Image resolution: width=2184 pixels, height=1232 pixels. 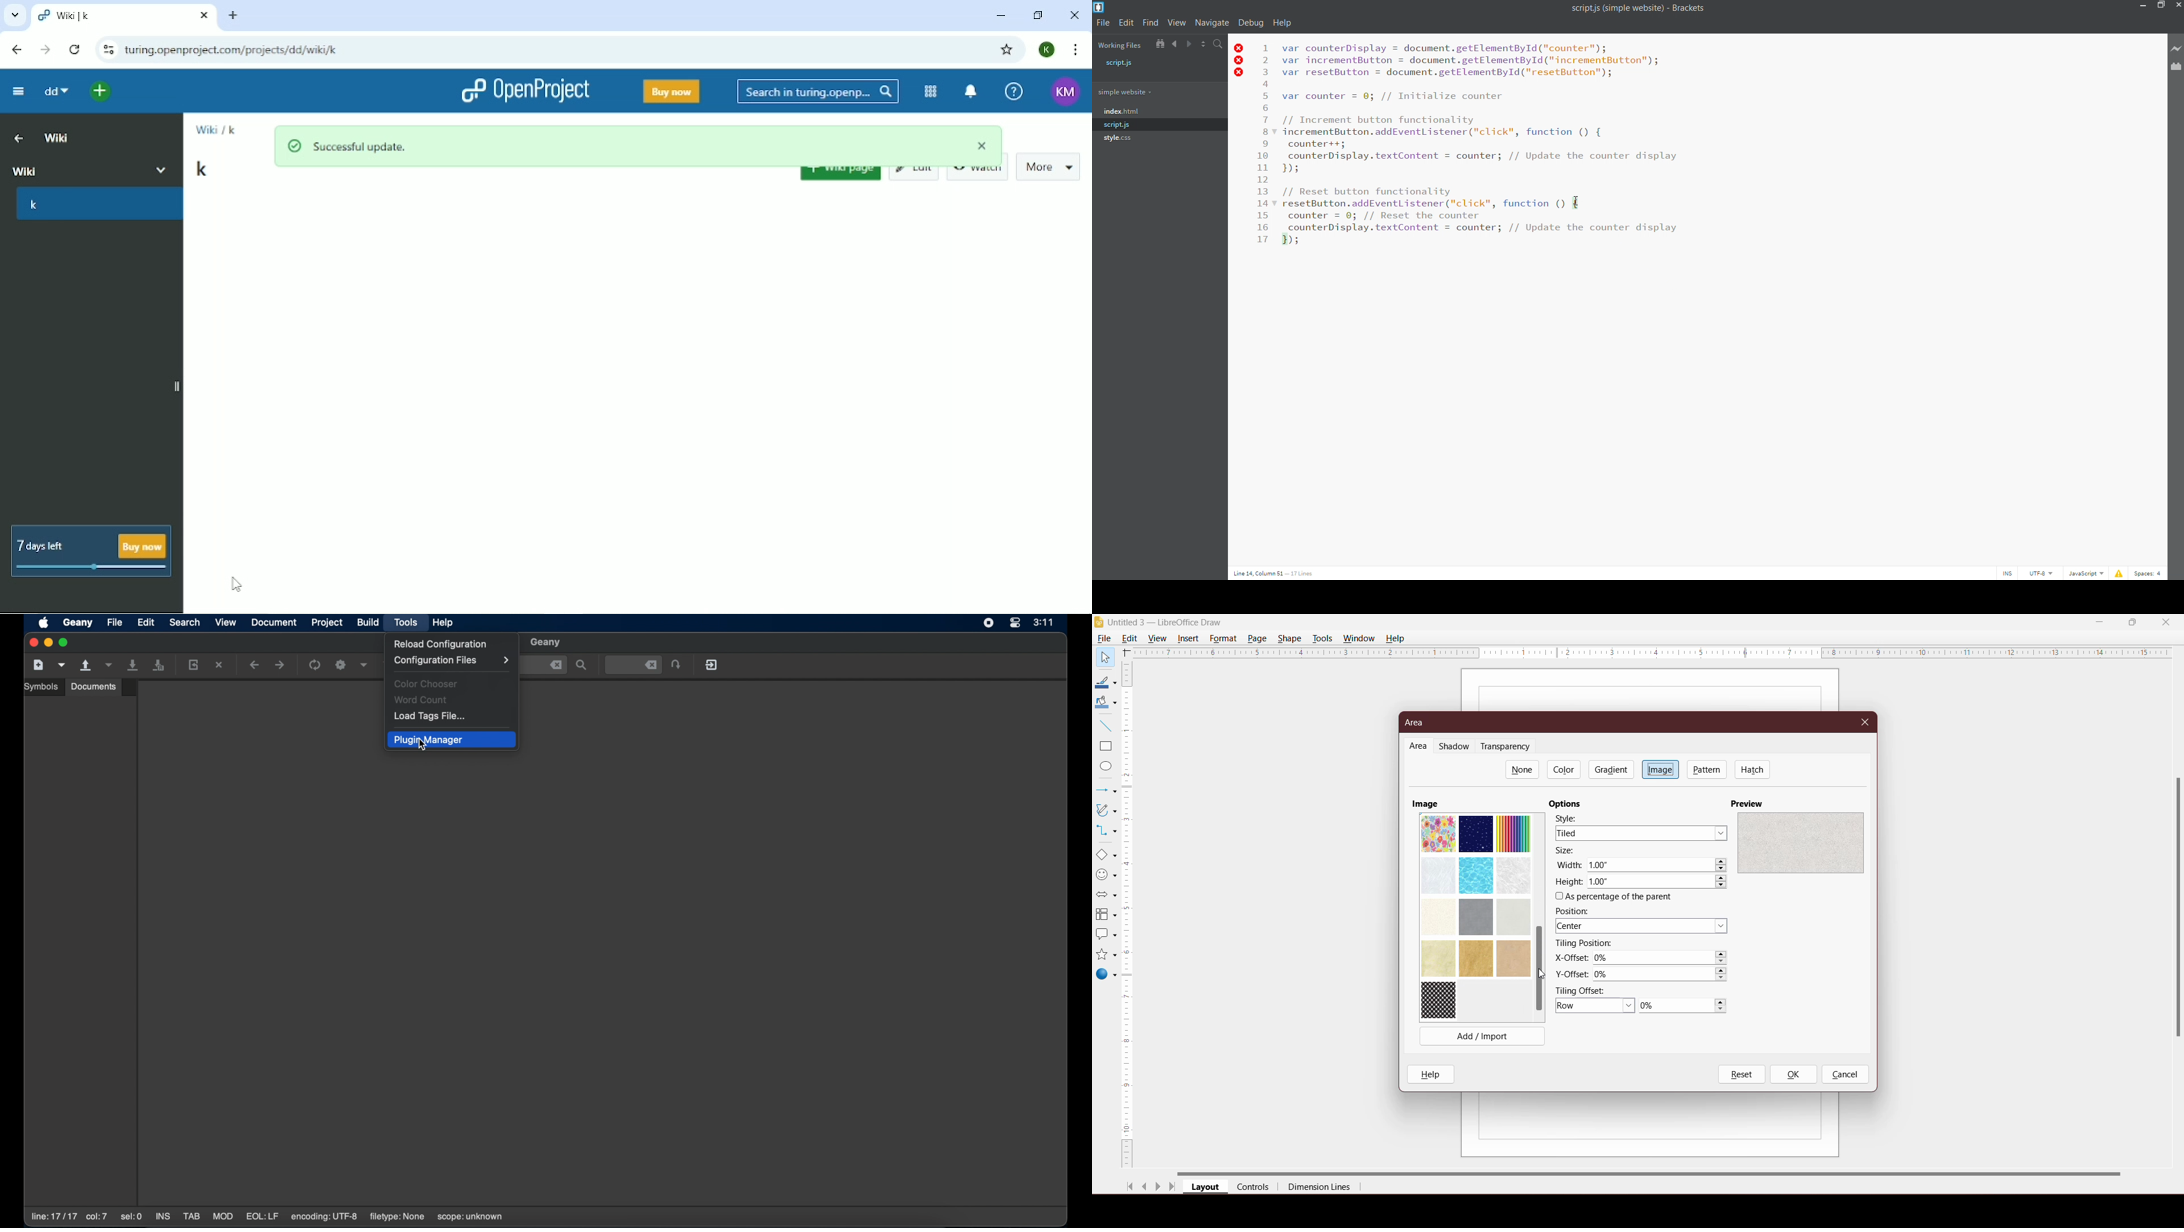 What do you see at coordinates (1639, 11) in the screenshot?
I see `scriptjs (simple website) - Brackets` at bounding box center [1639, 11].